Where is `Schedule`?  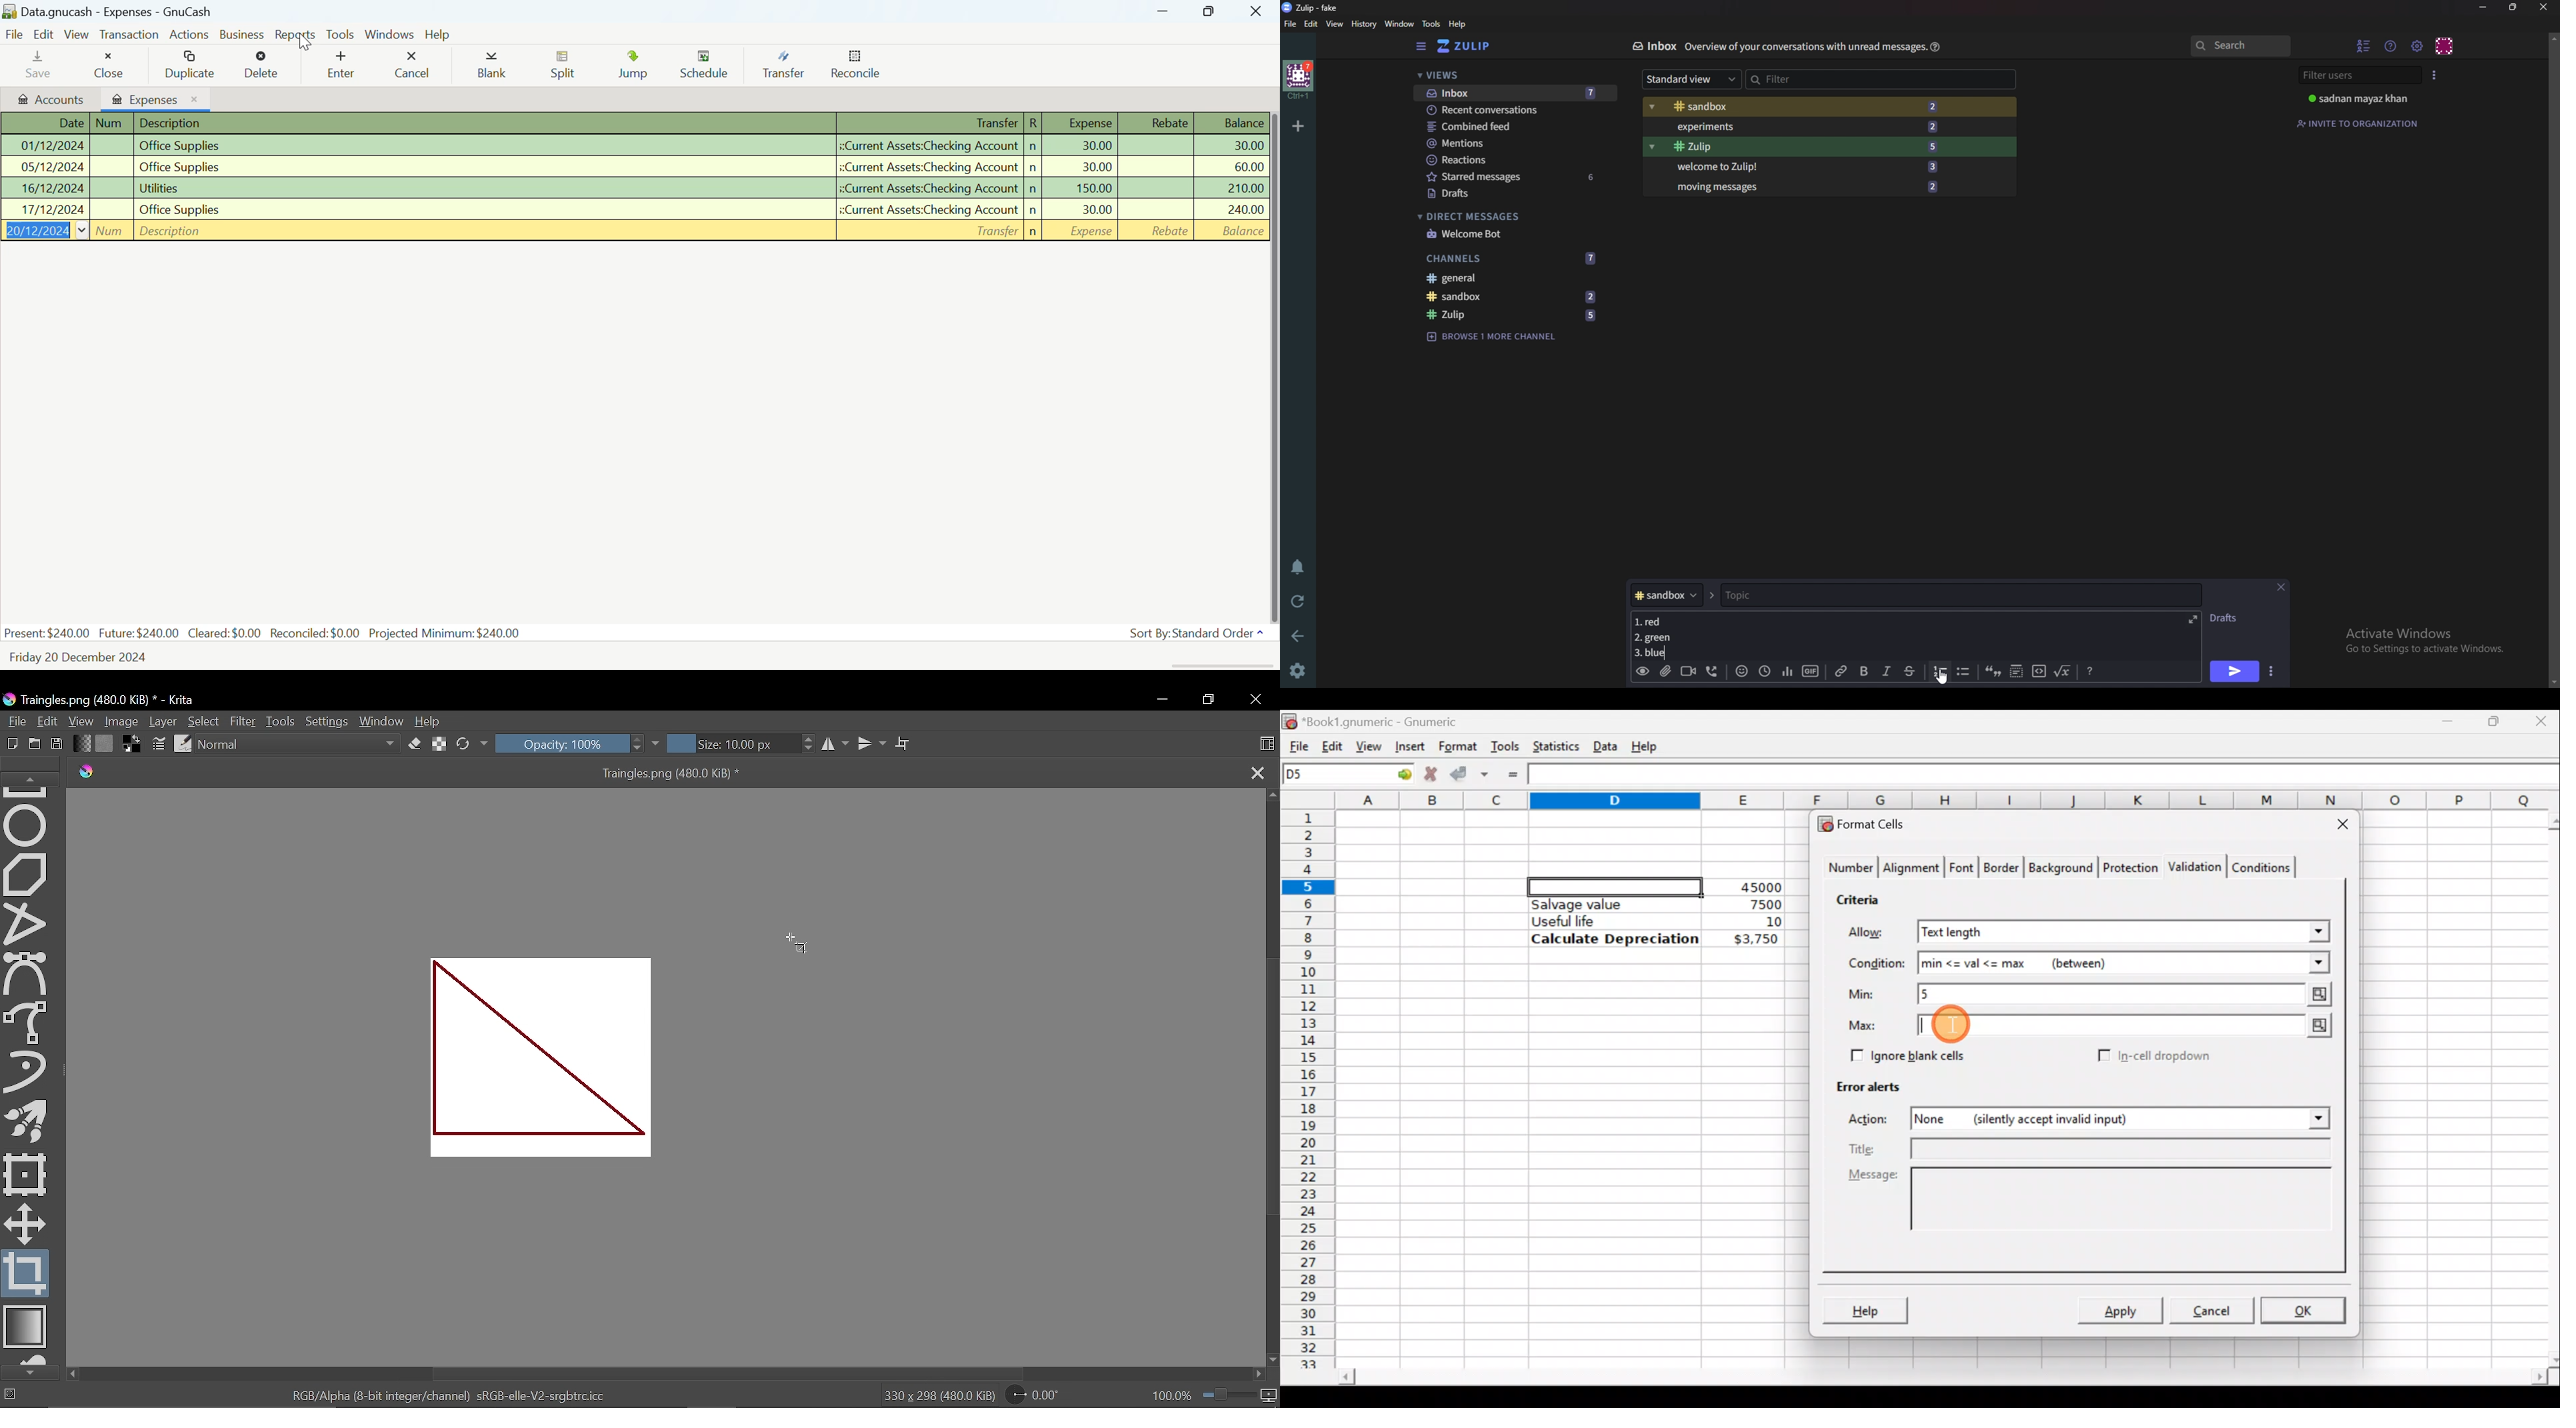 Schedule is located at coordinates (705, 67).